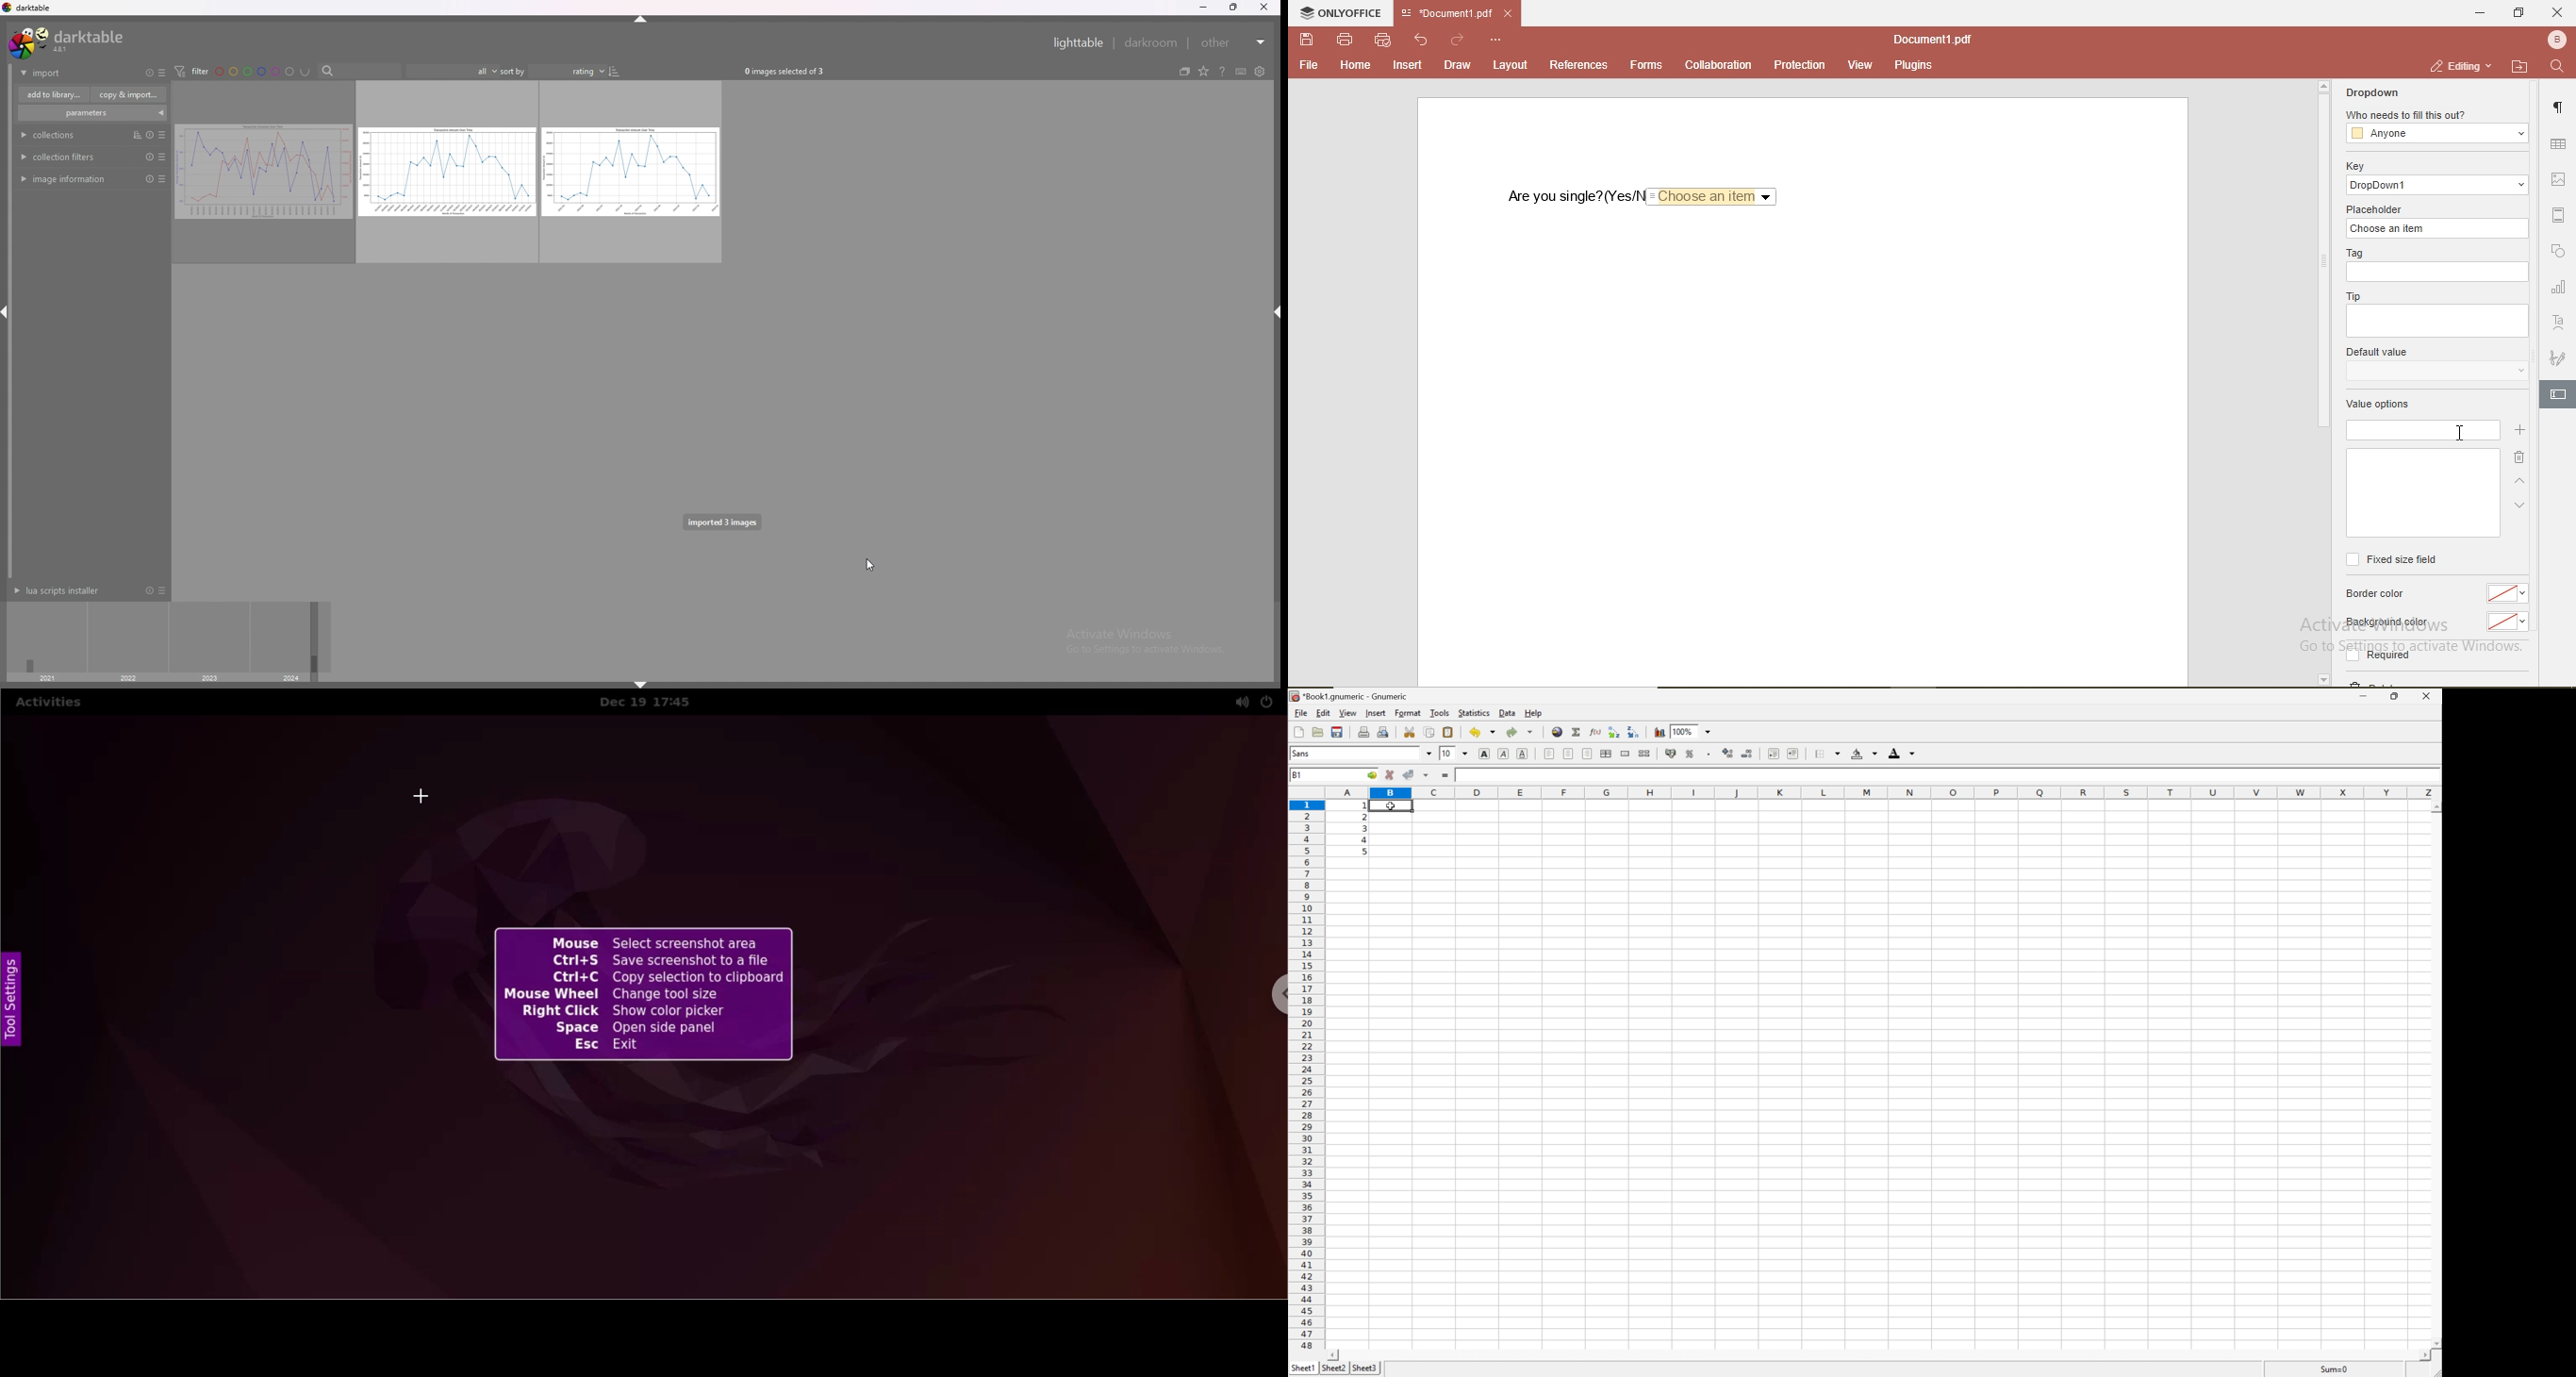  What do you see at coordinates (2436, 133) in the screenshot?
I see `anyone` at bounding box center [2436, 133].